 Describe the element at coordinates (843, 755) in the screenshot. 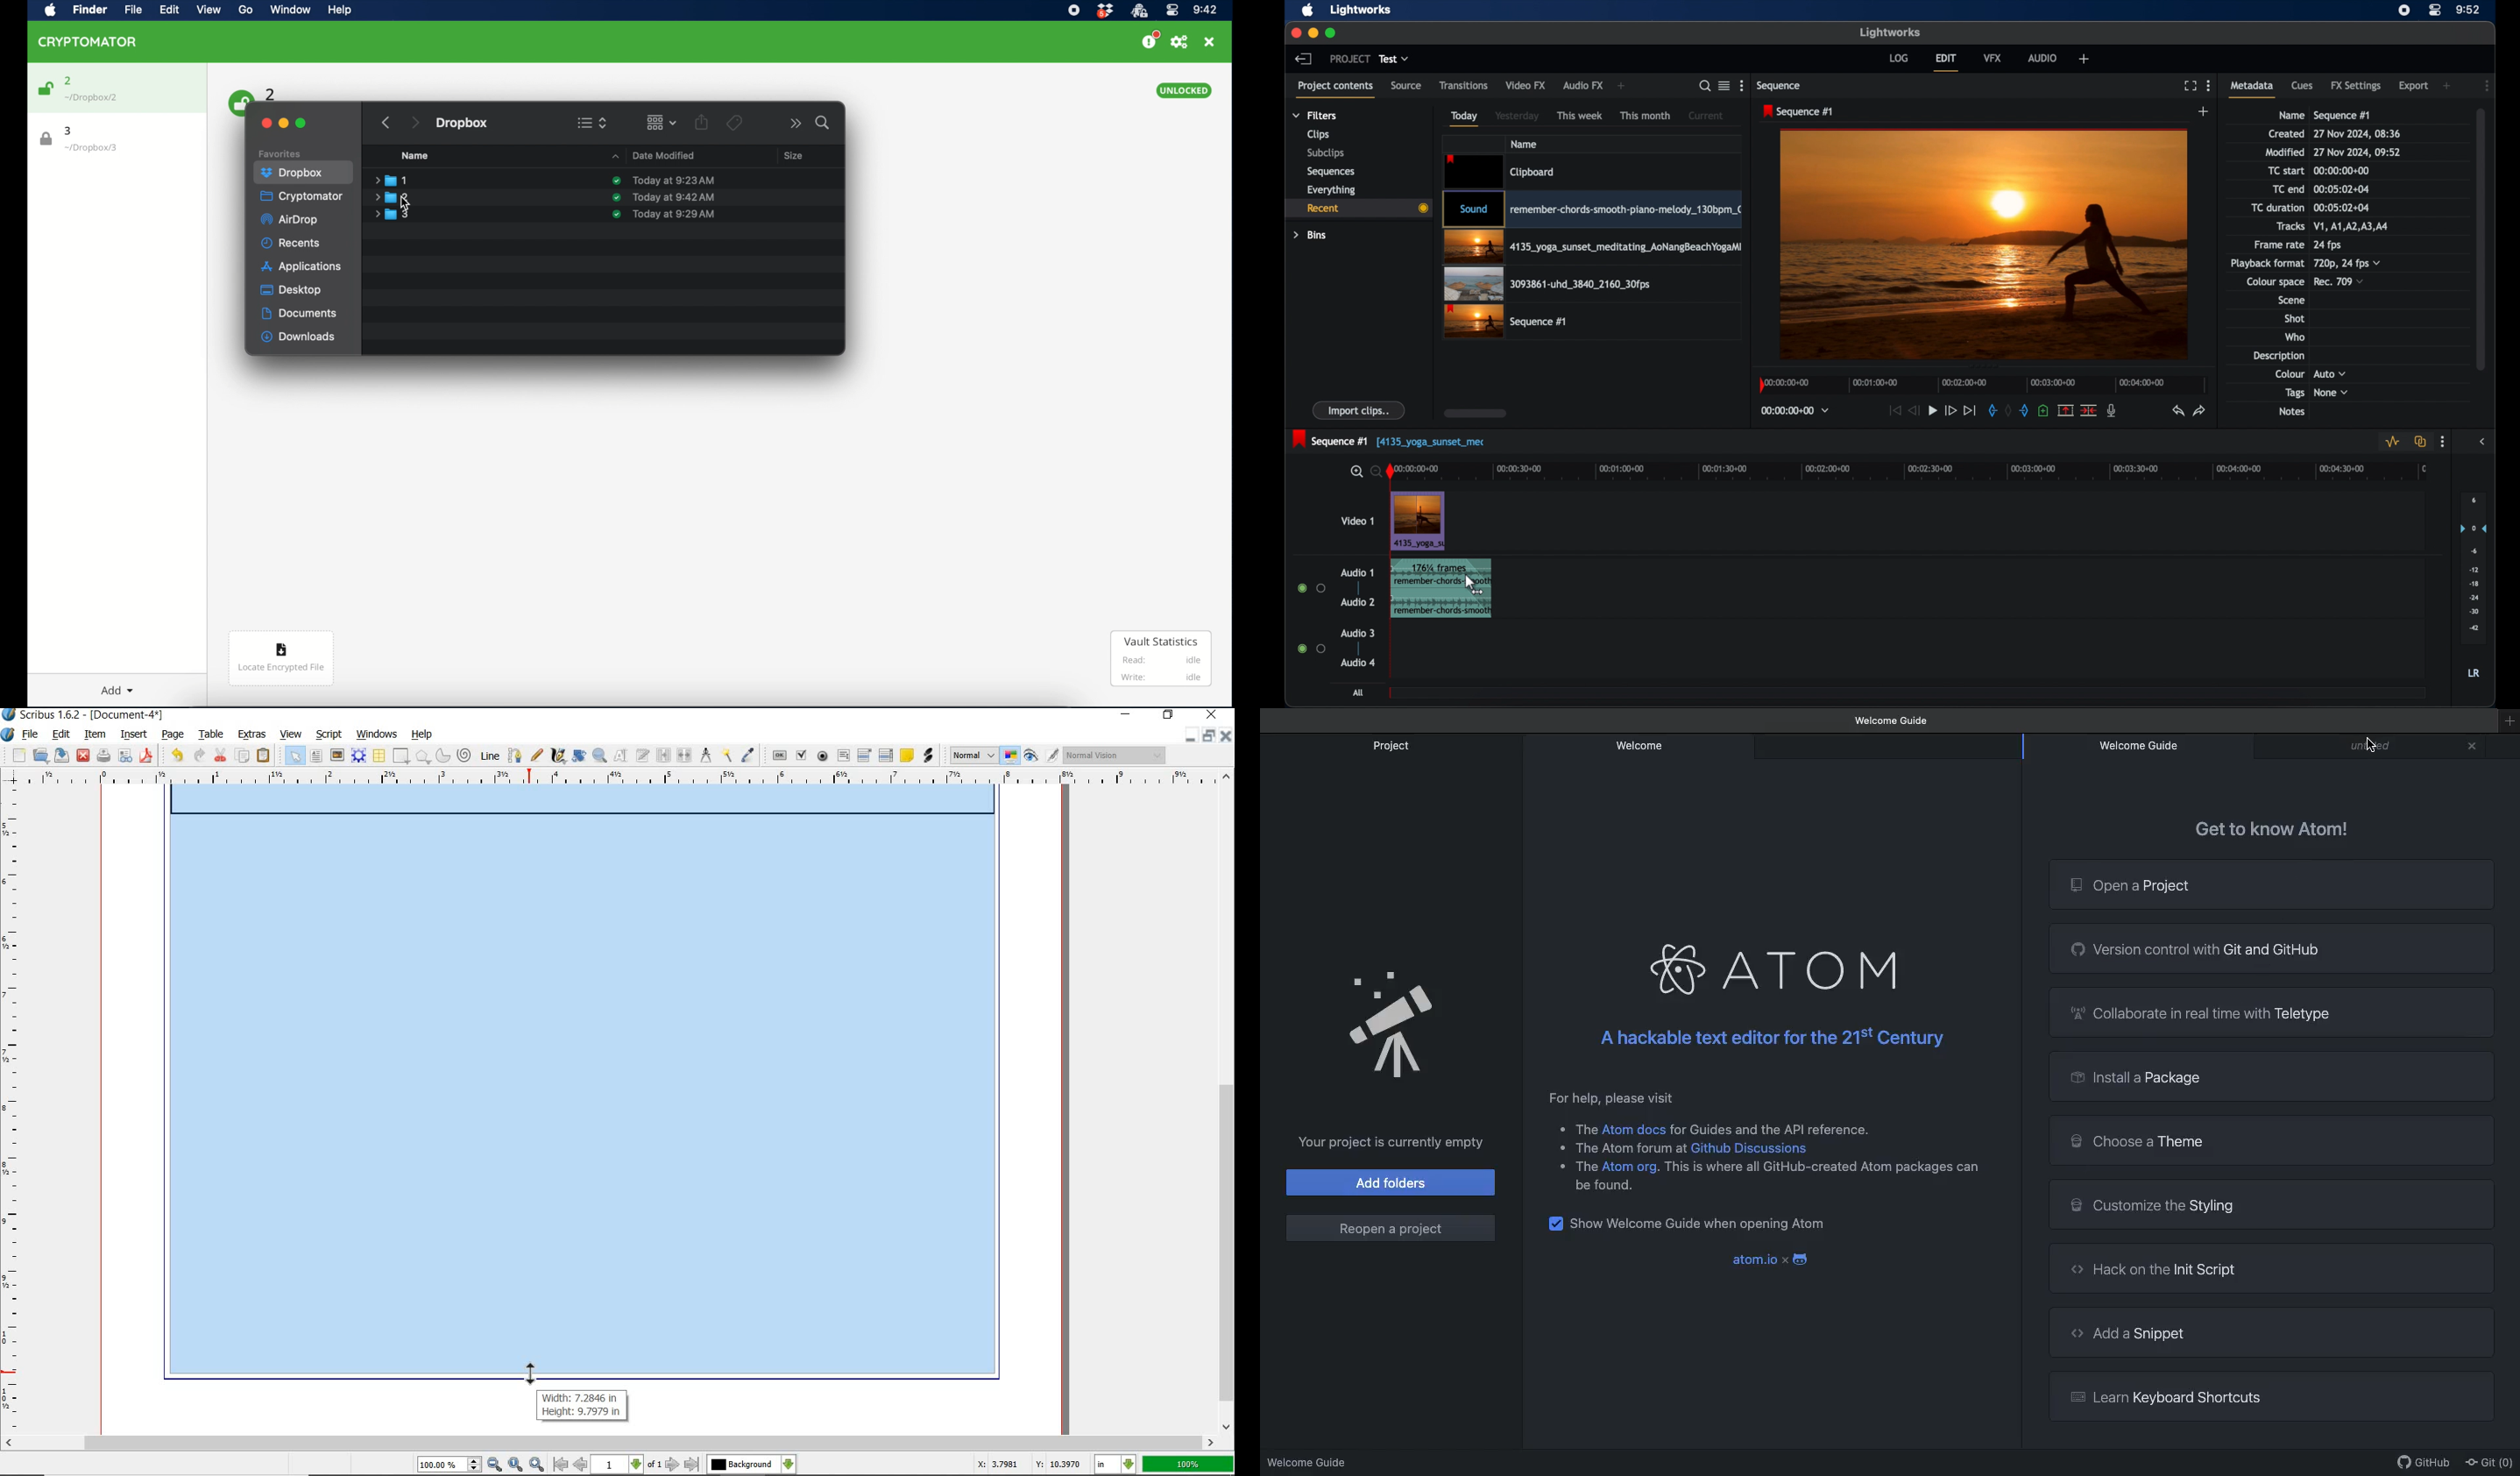

I see `pdf text field` at that location.